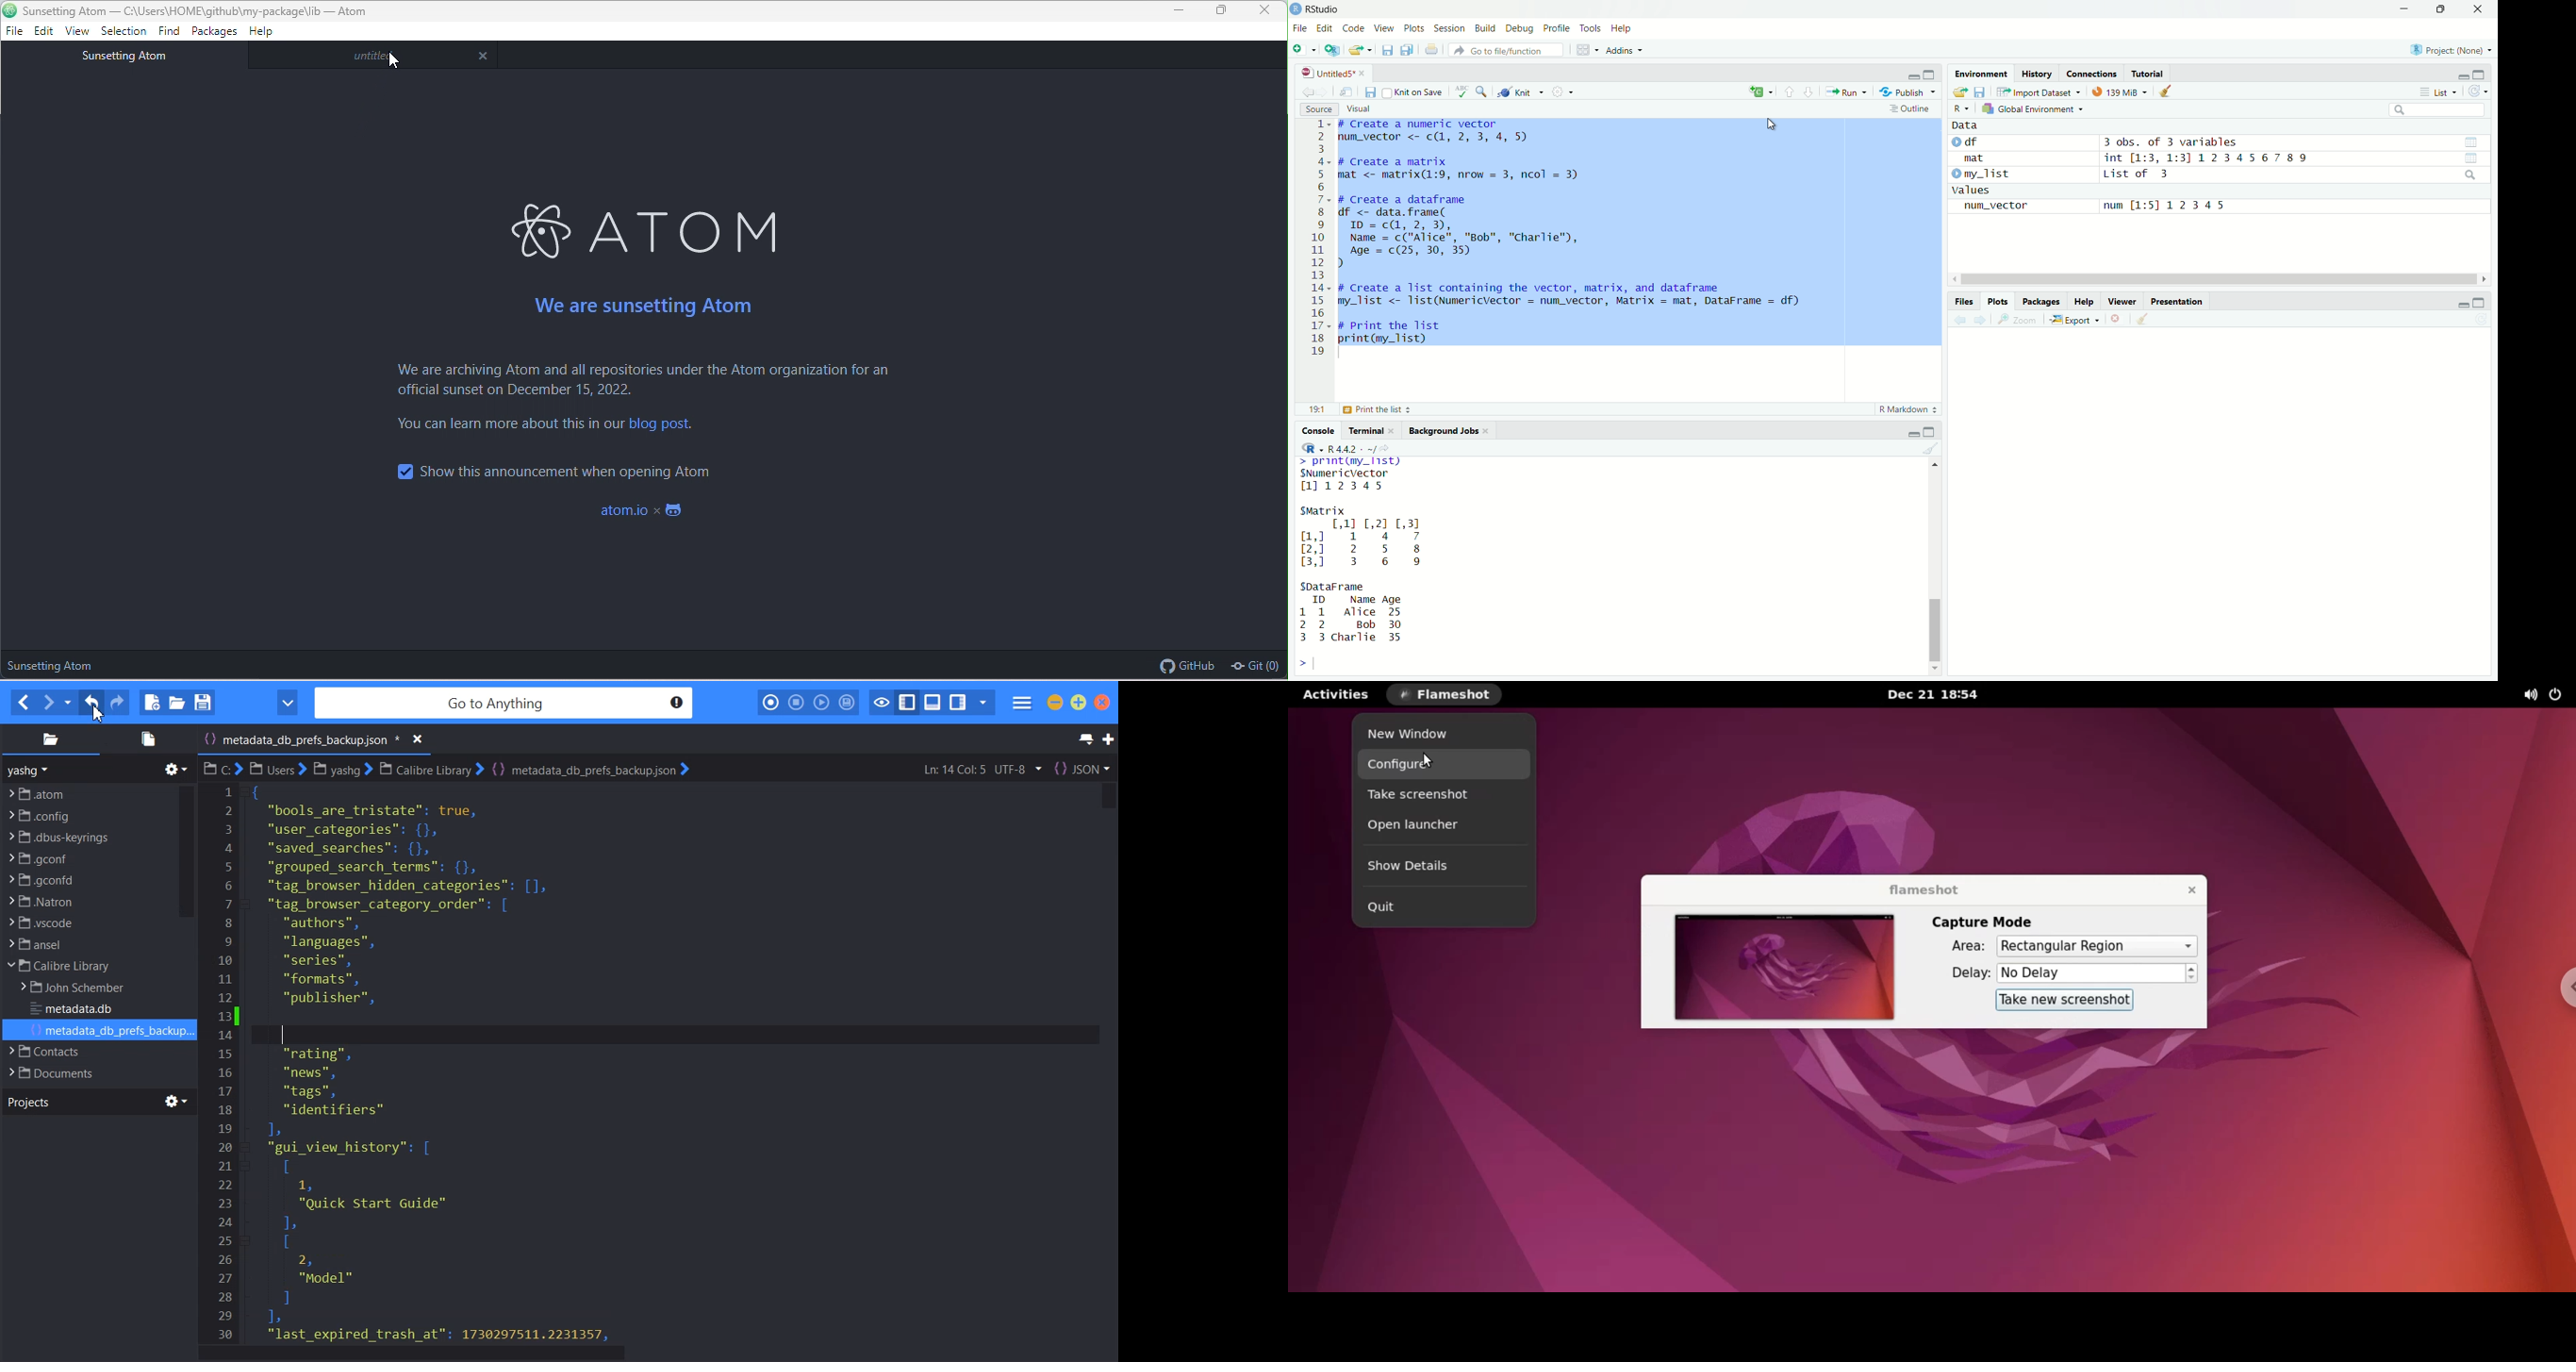  Describe the element at coordinates (2169, 92) in the screenshot. I see `clear` at that location.